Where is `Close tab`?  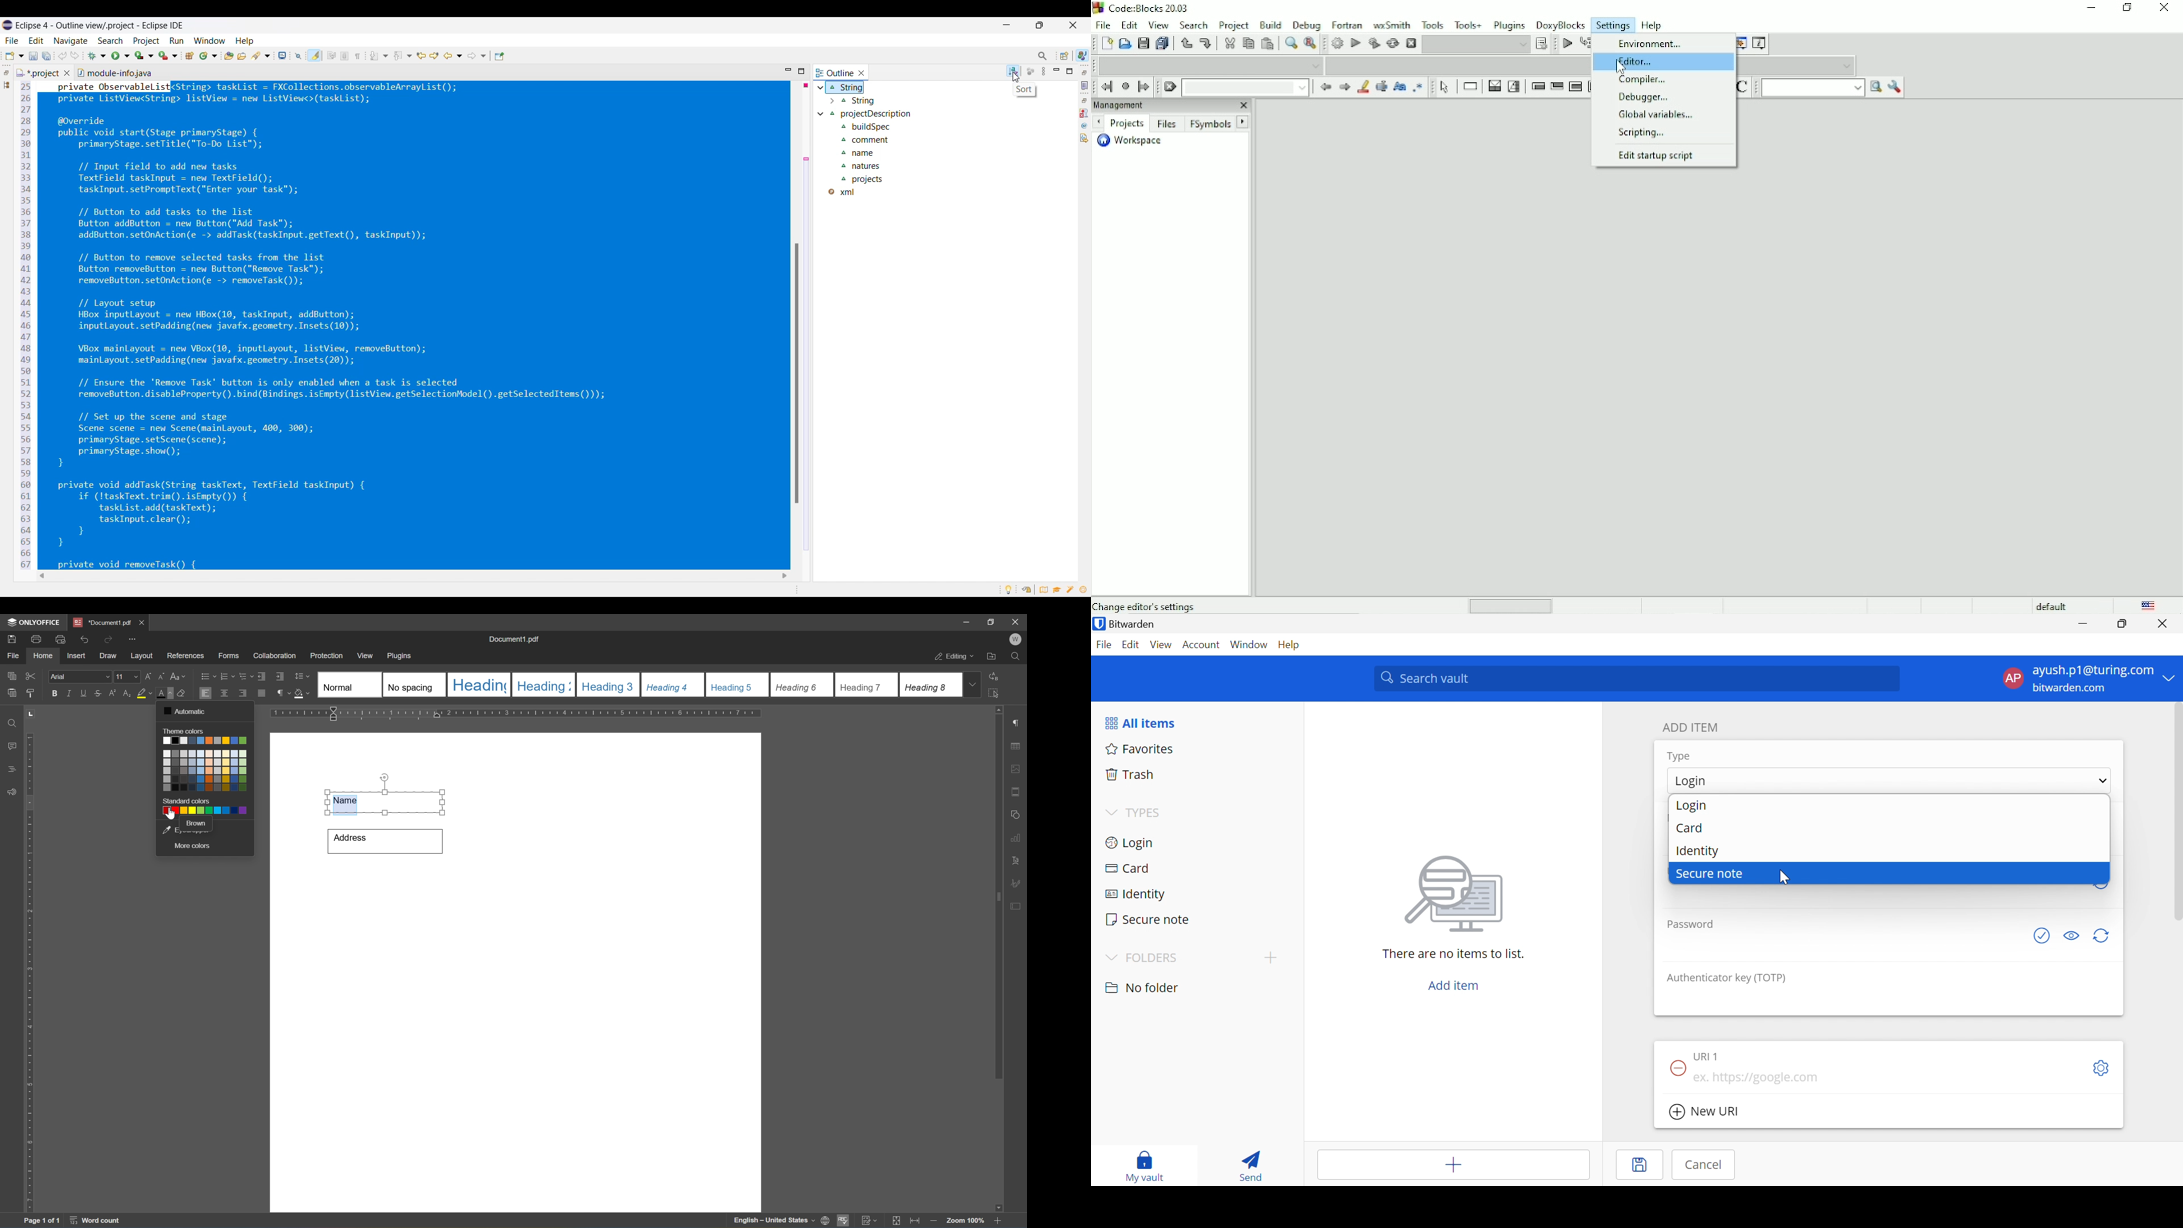
Close tab is located at coordinates (67, 73).